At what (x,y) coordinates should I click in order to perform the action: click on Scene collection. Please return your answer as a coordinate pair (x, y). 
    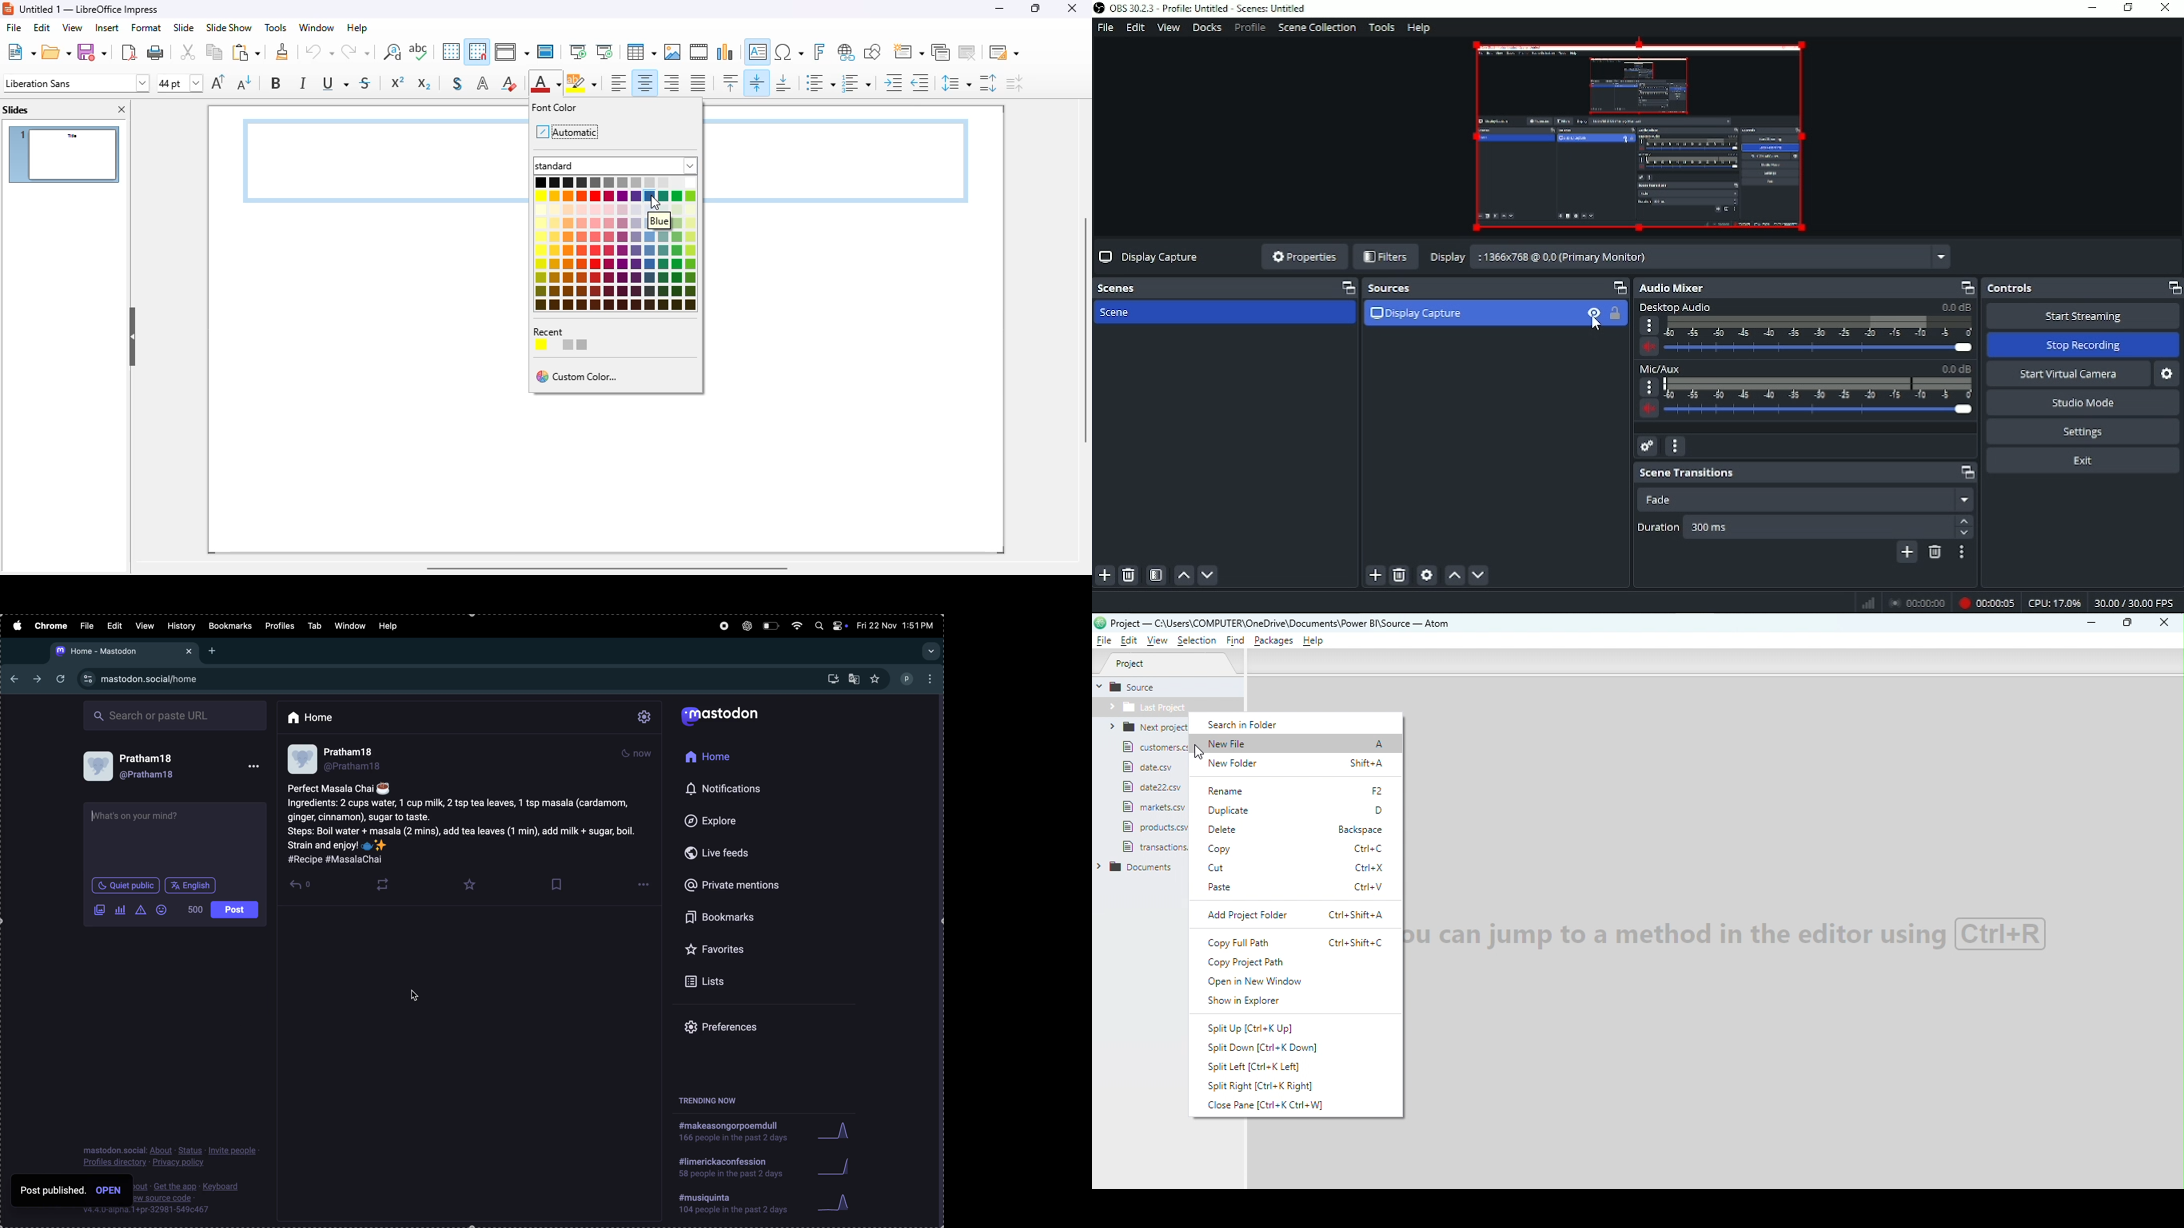
    Looking at the image, I should click on (1316, 29).